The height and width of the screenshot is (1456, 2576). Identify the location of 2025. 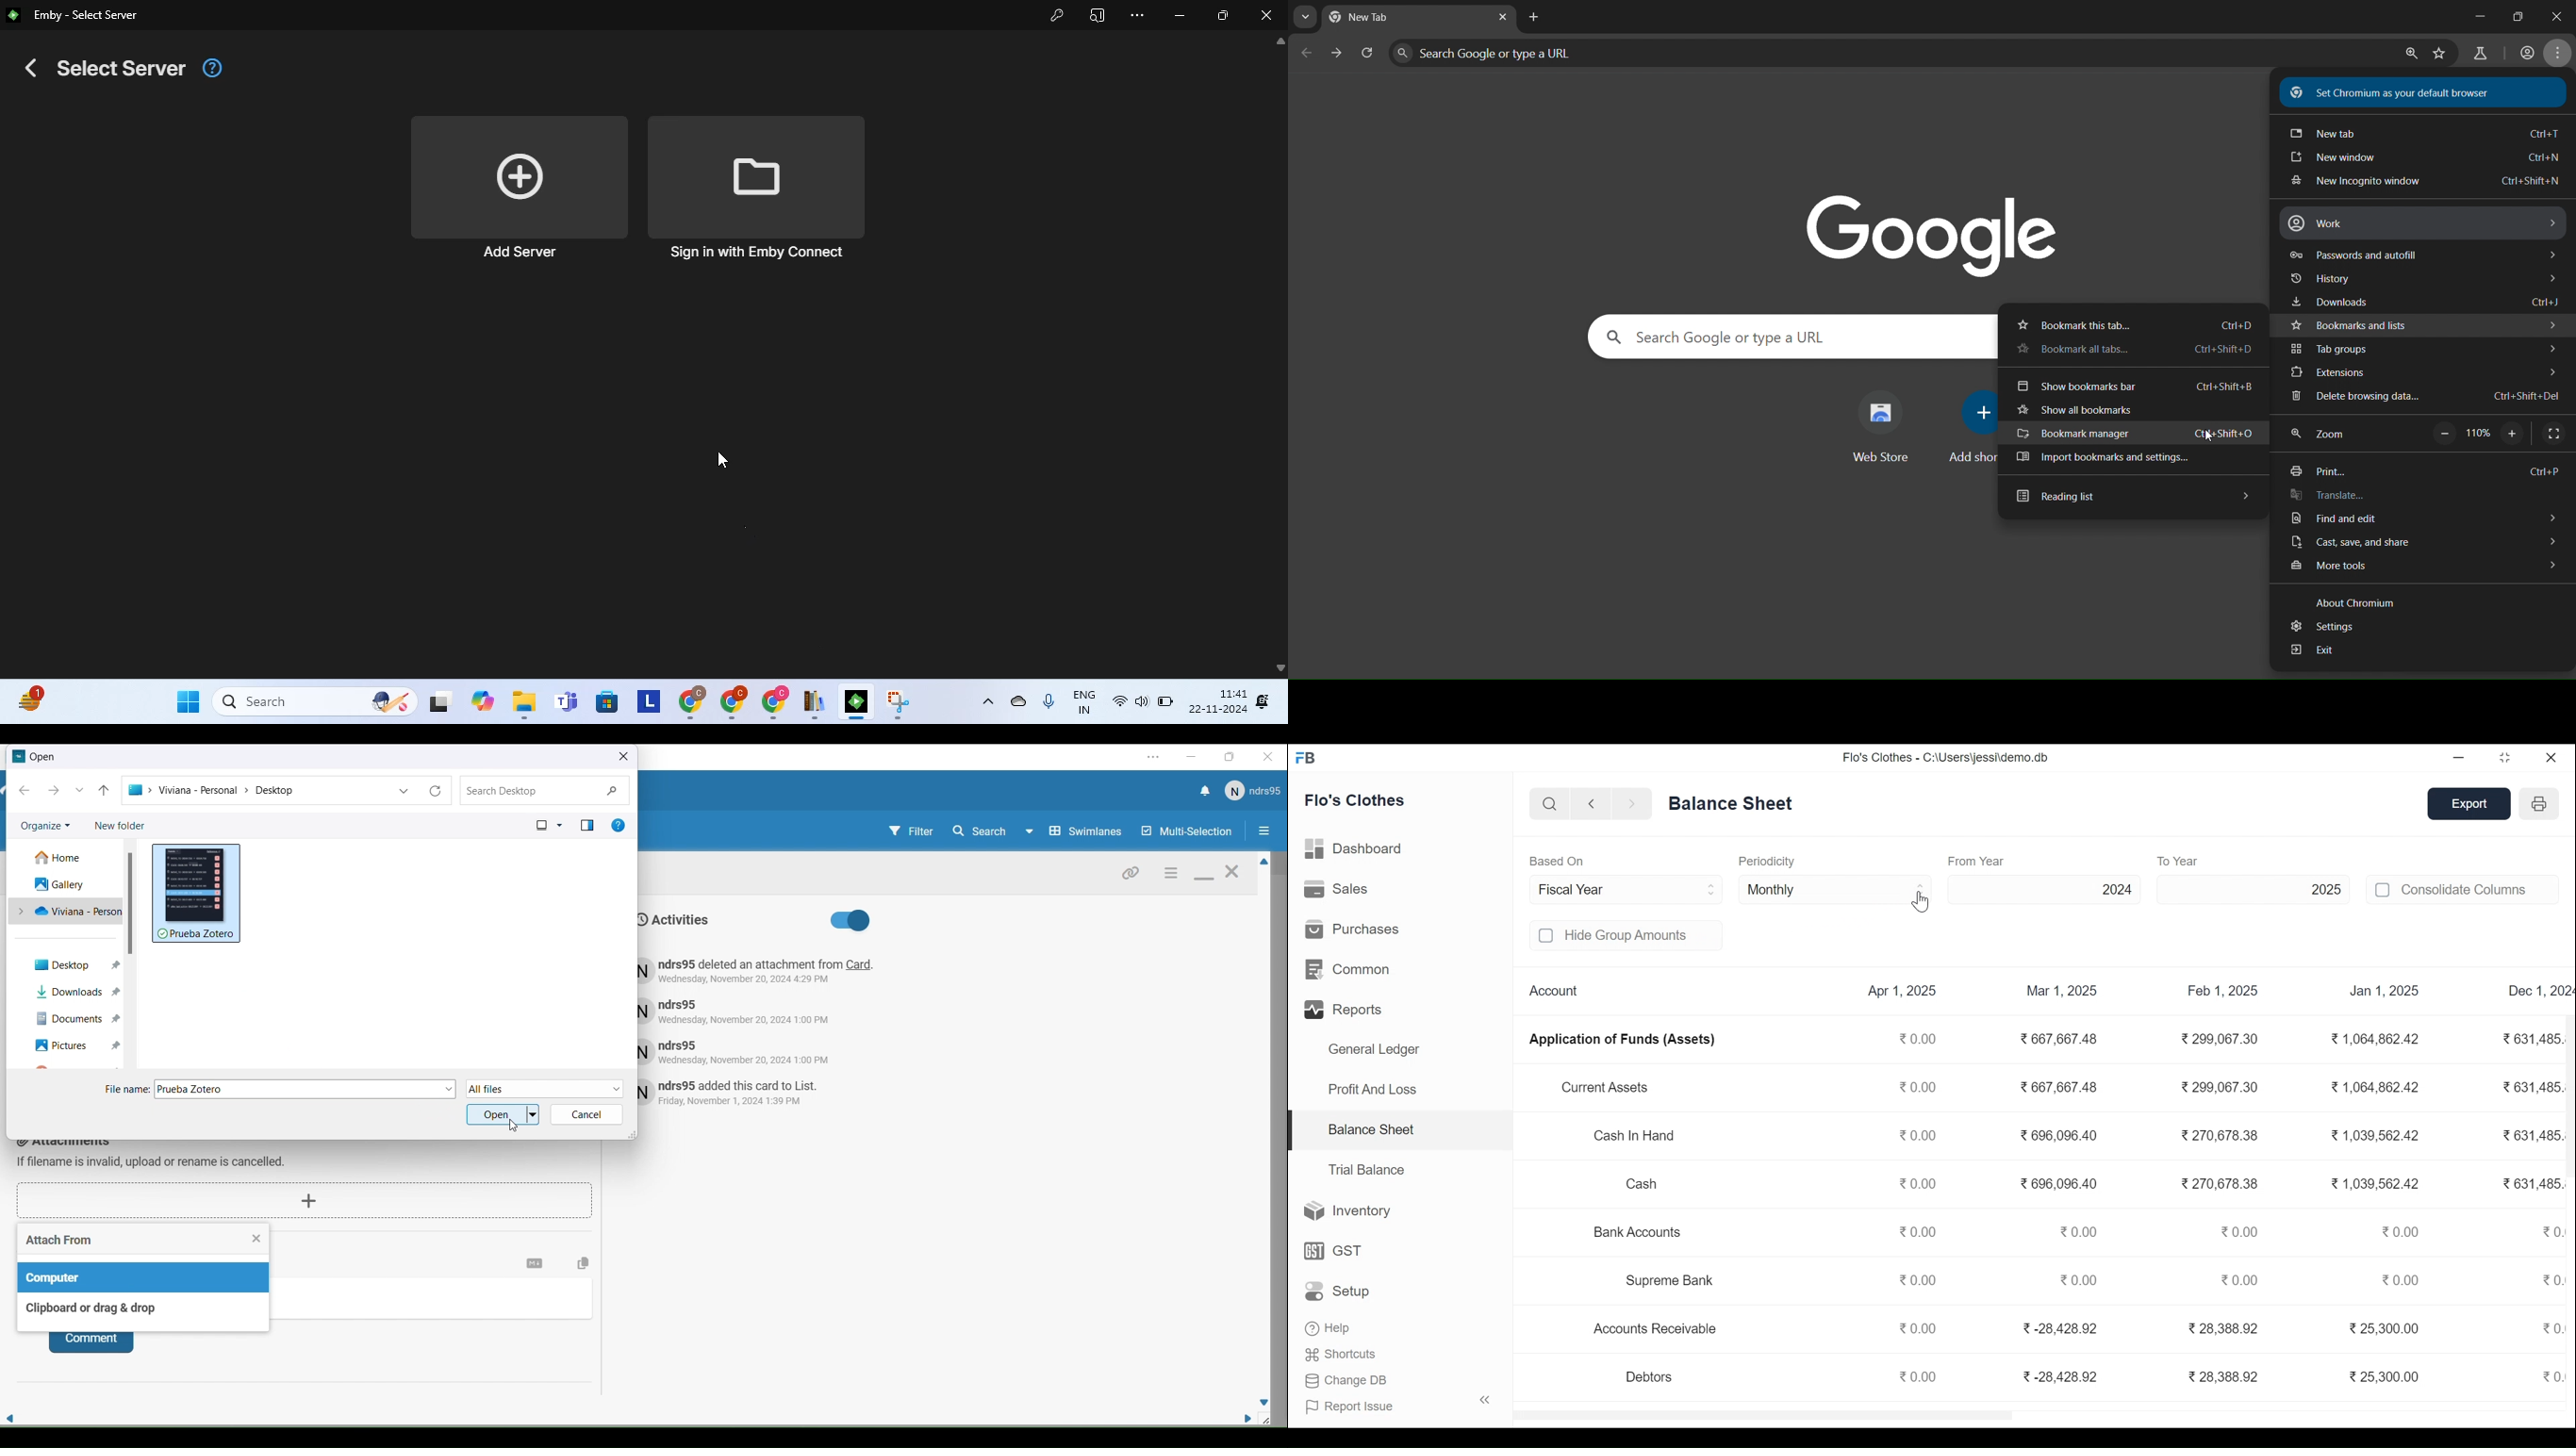
(2254, 888).